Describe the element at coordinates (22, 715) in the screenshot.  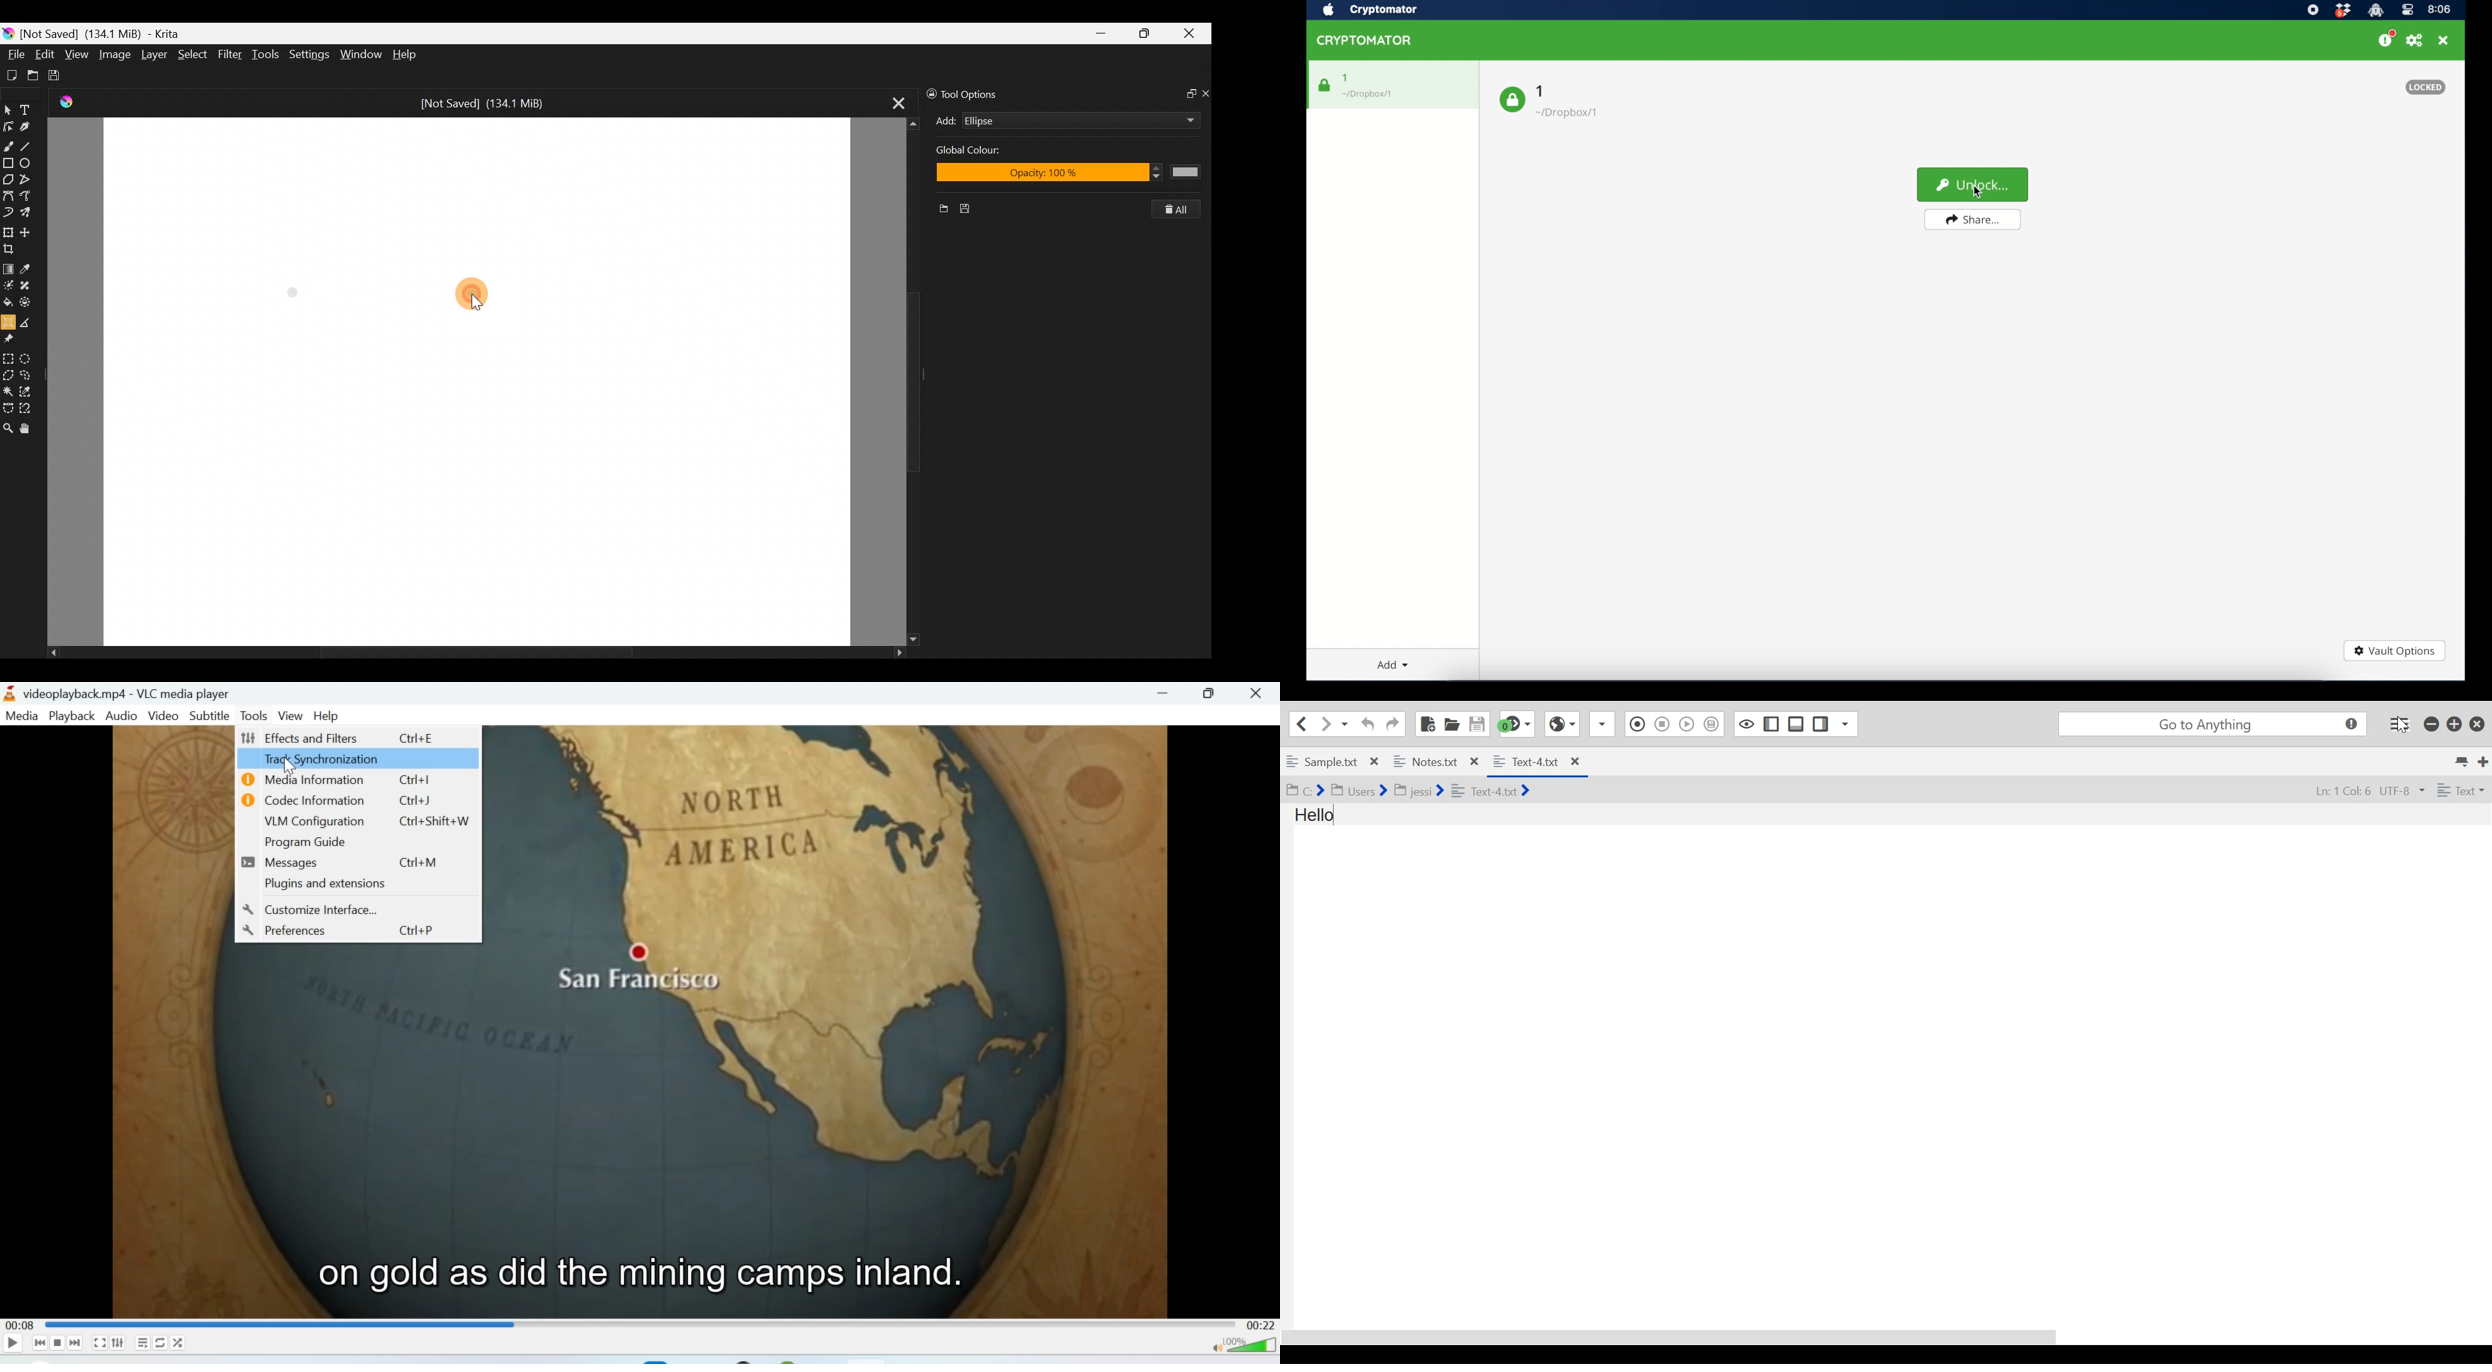
I see `Media` at that location.